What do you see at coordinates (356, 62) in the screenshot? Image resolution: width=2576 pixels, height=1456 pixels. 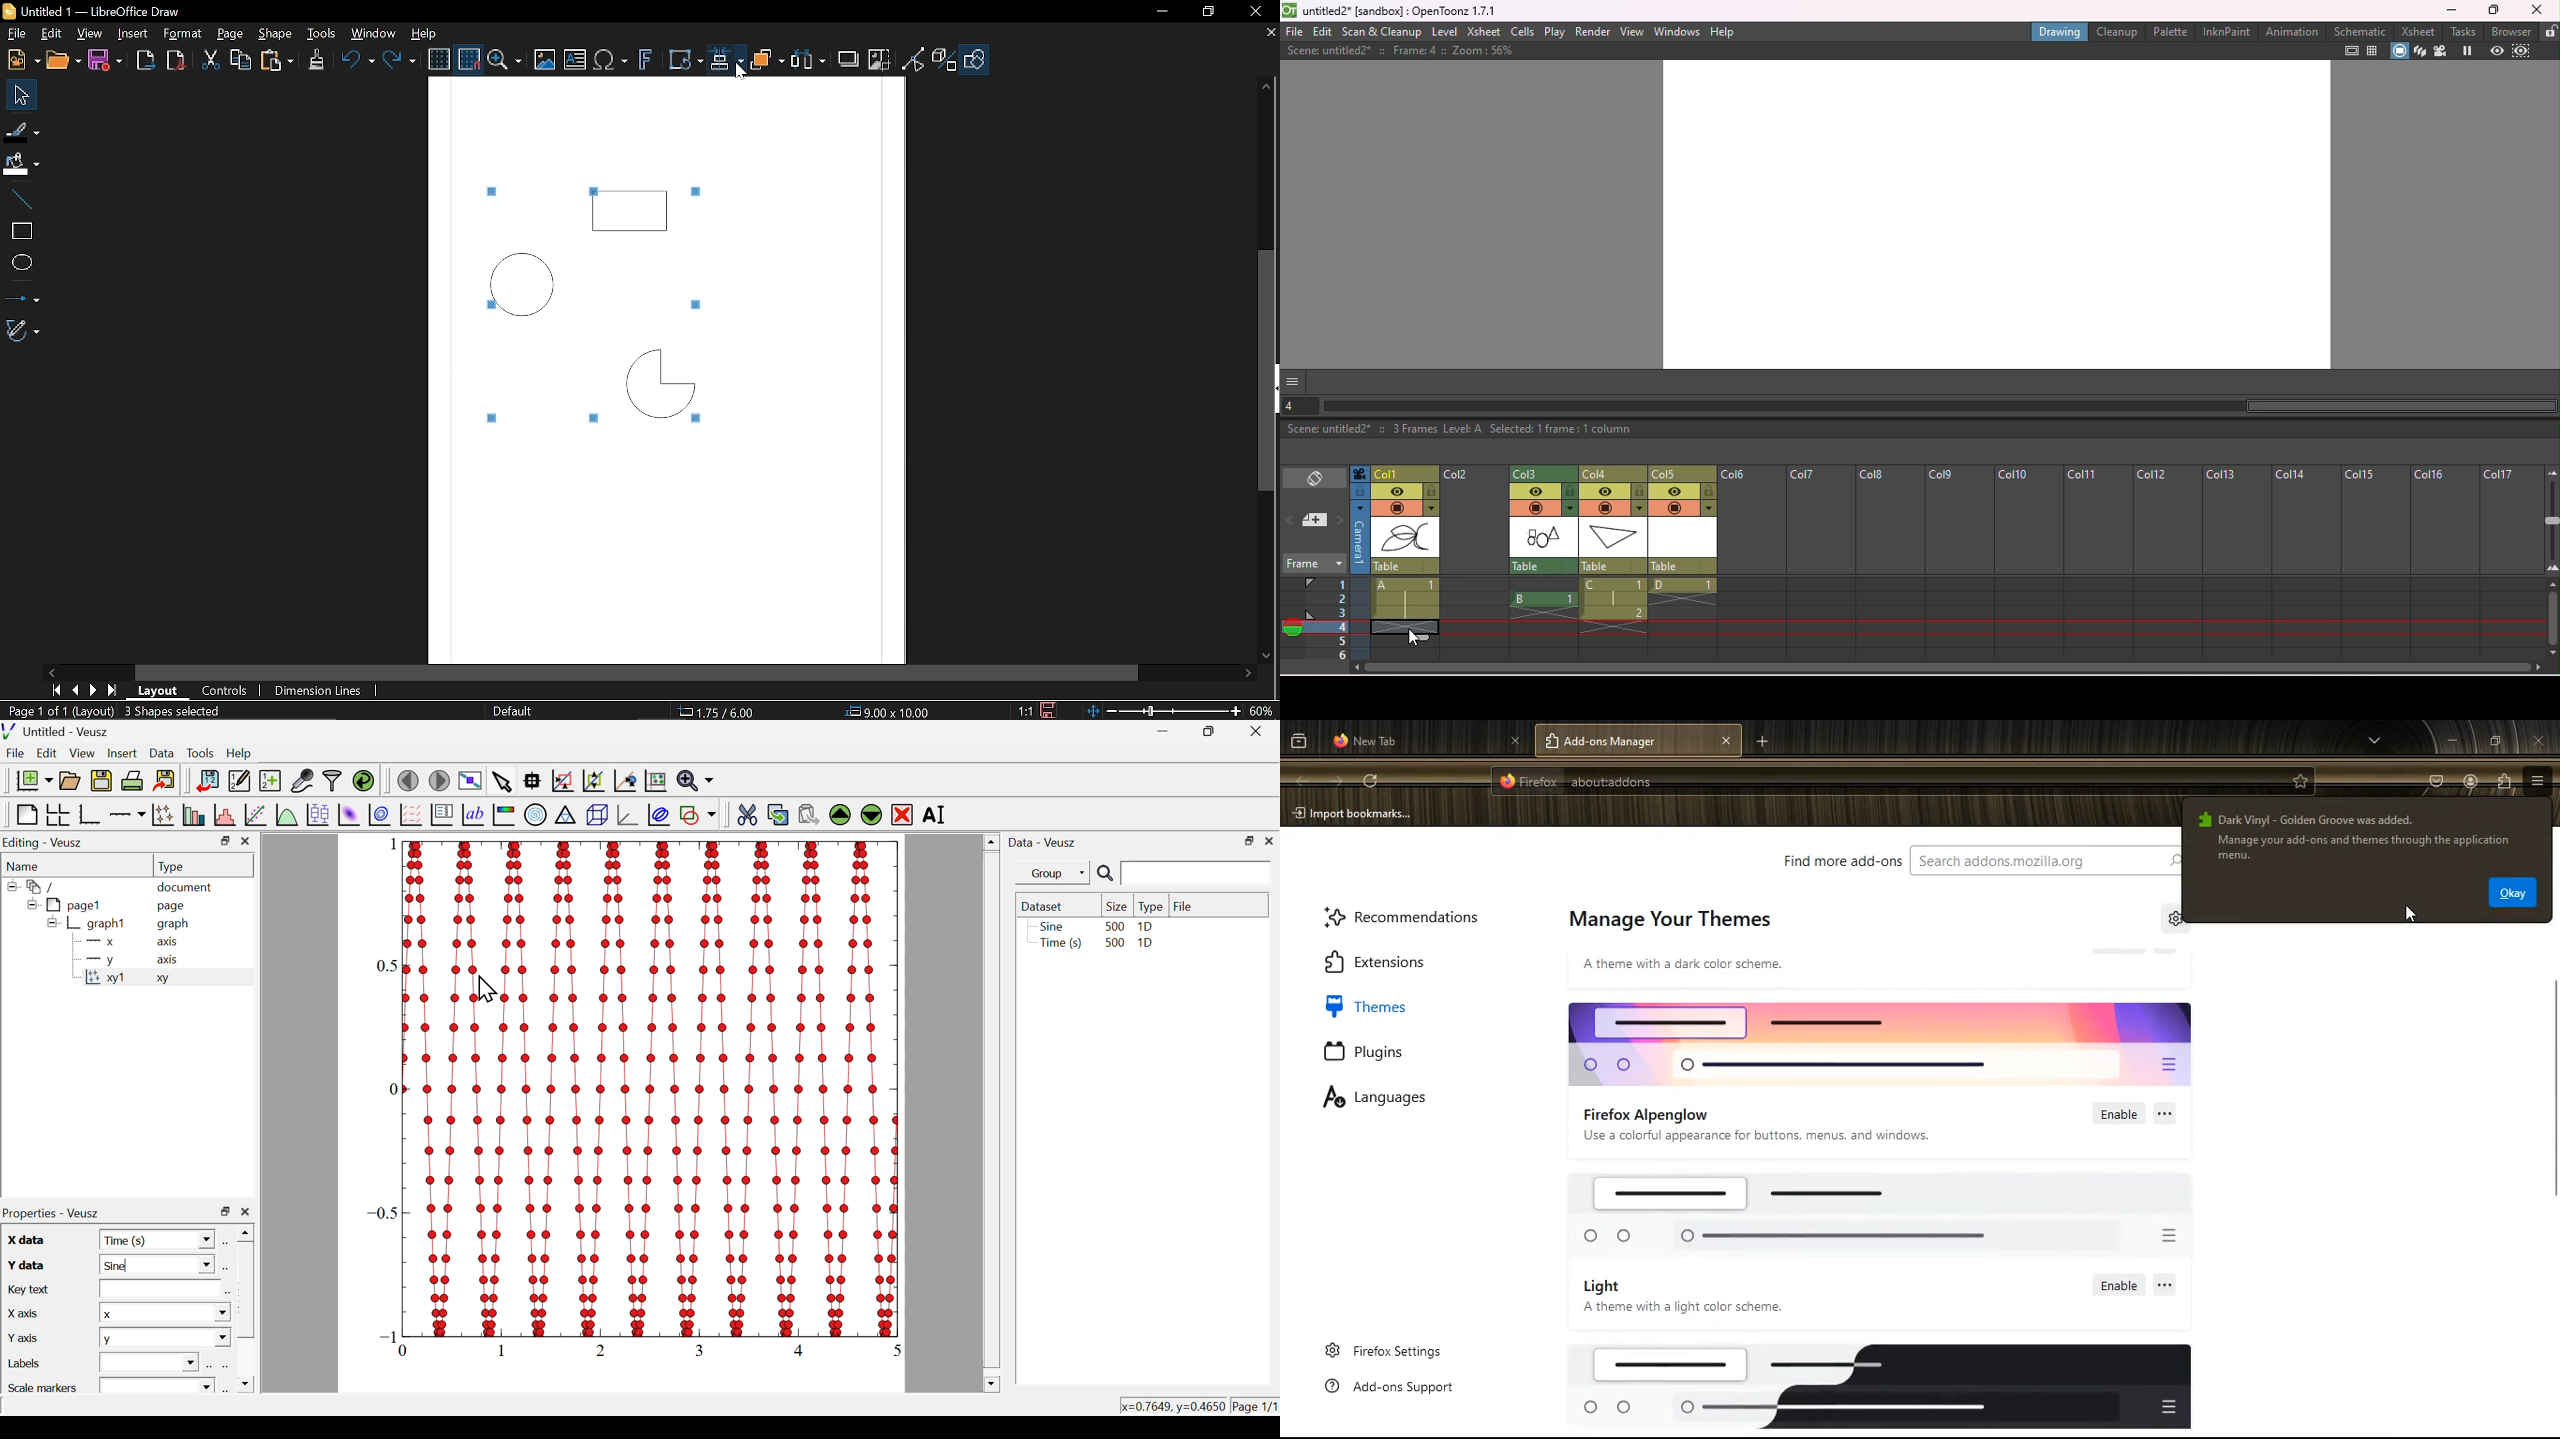 I see `Undo` at bounding box center [356, 62].